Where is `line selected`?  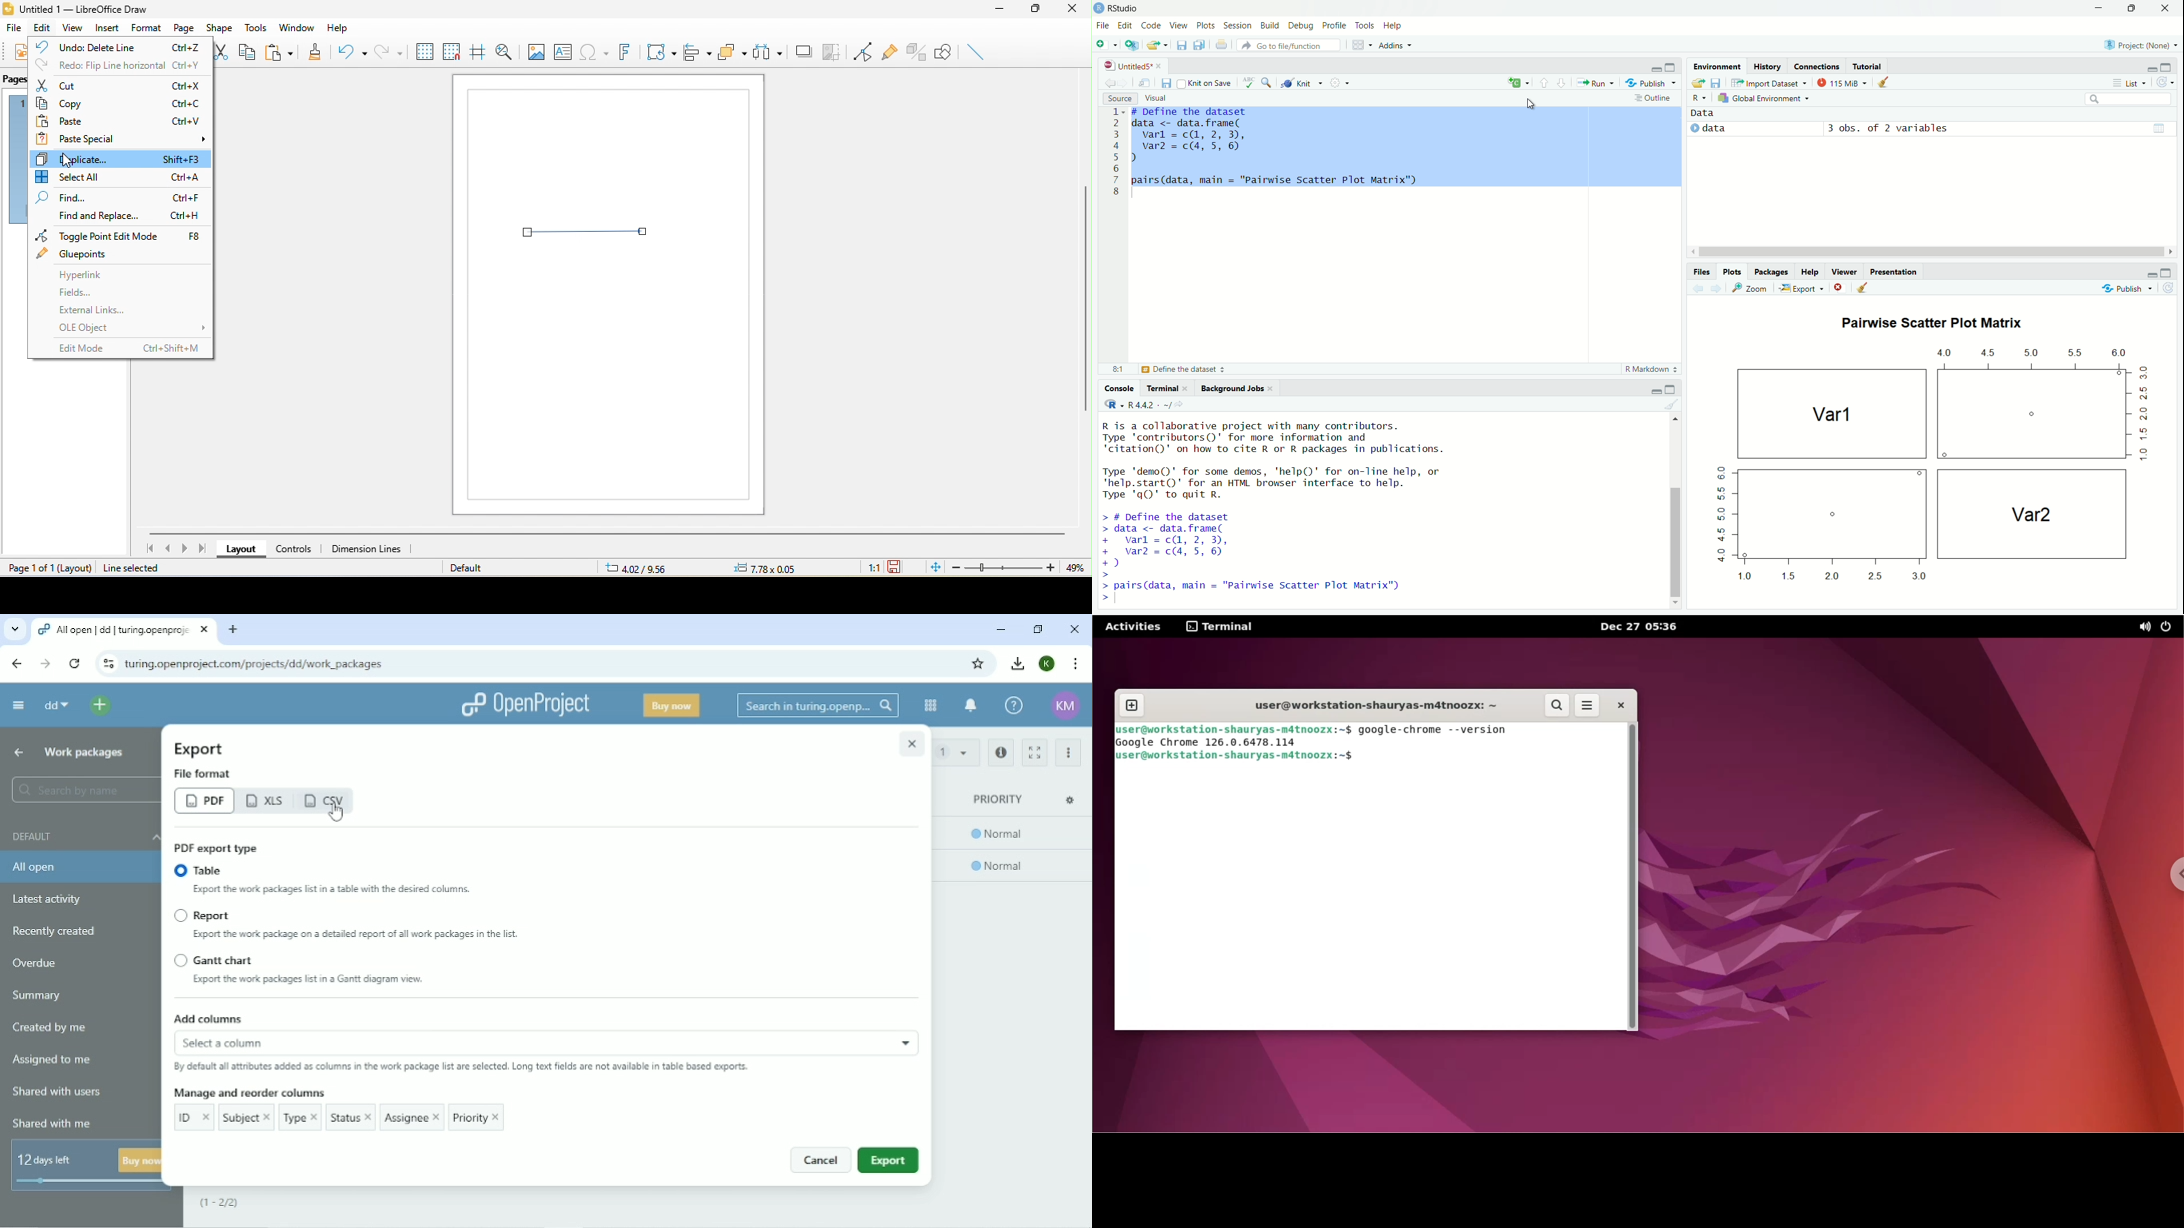 line selected is located at coordinates (142, 568).